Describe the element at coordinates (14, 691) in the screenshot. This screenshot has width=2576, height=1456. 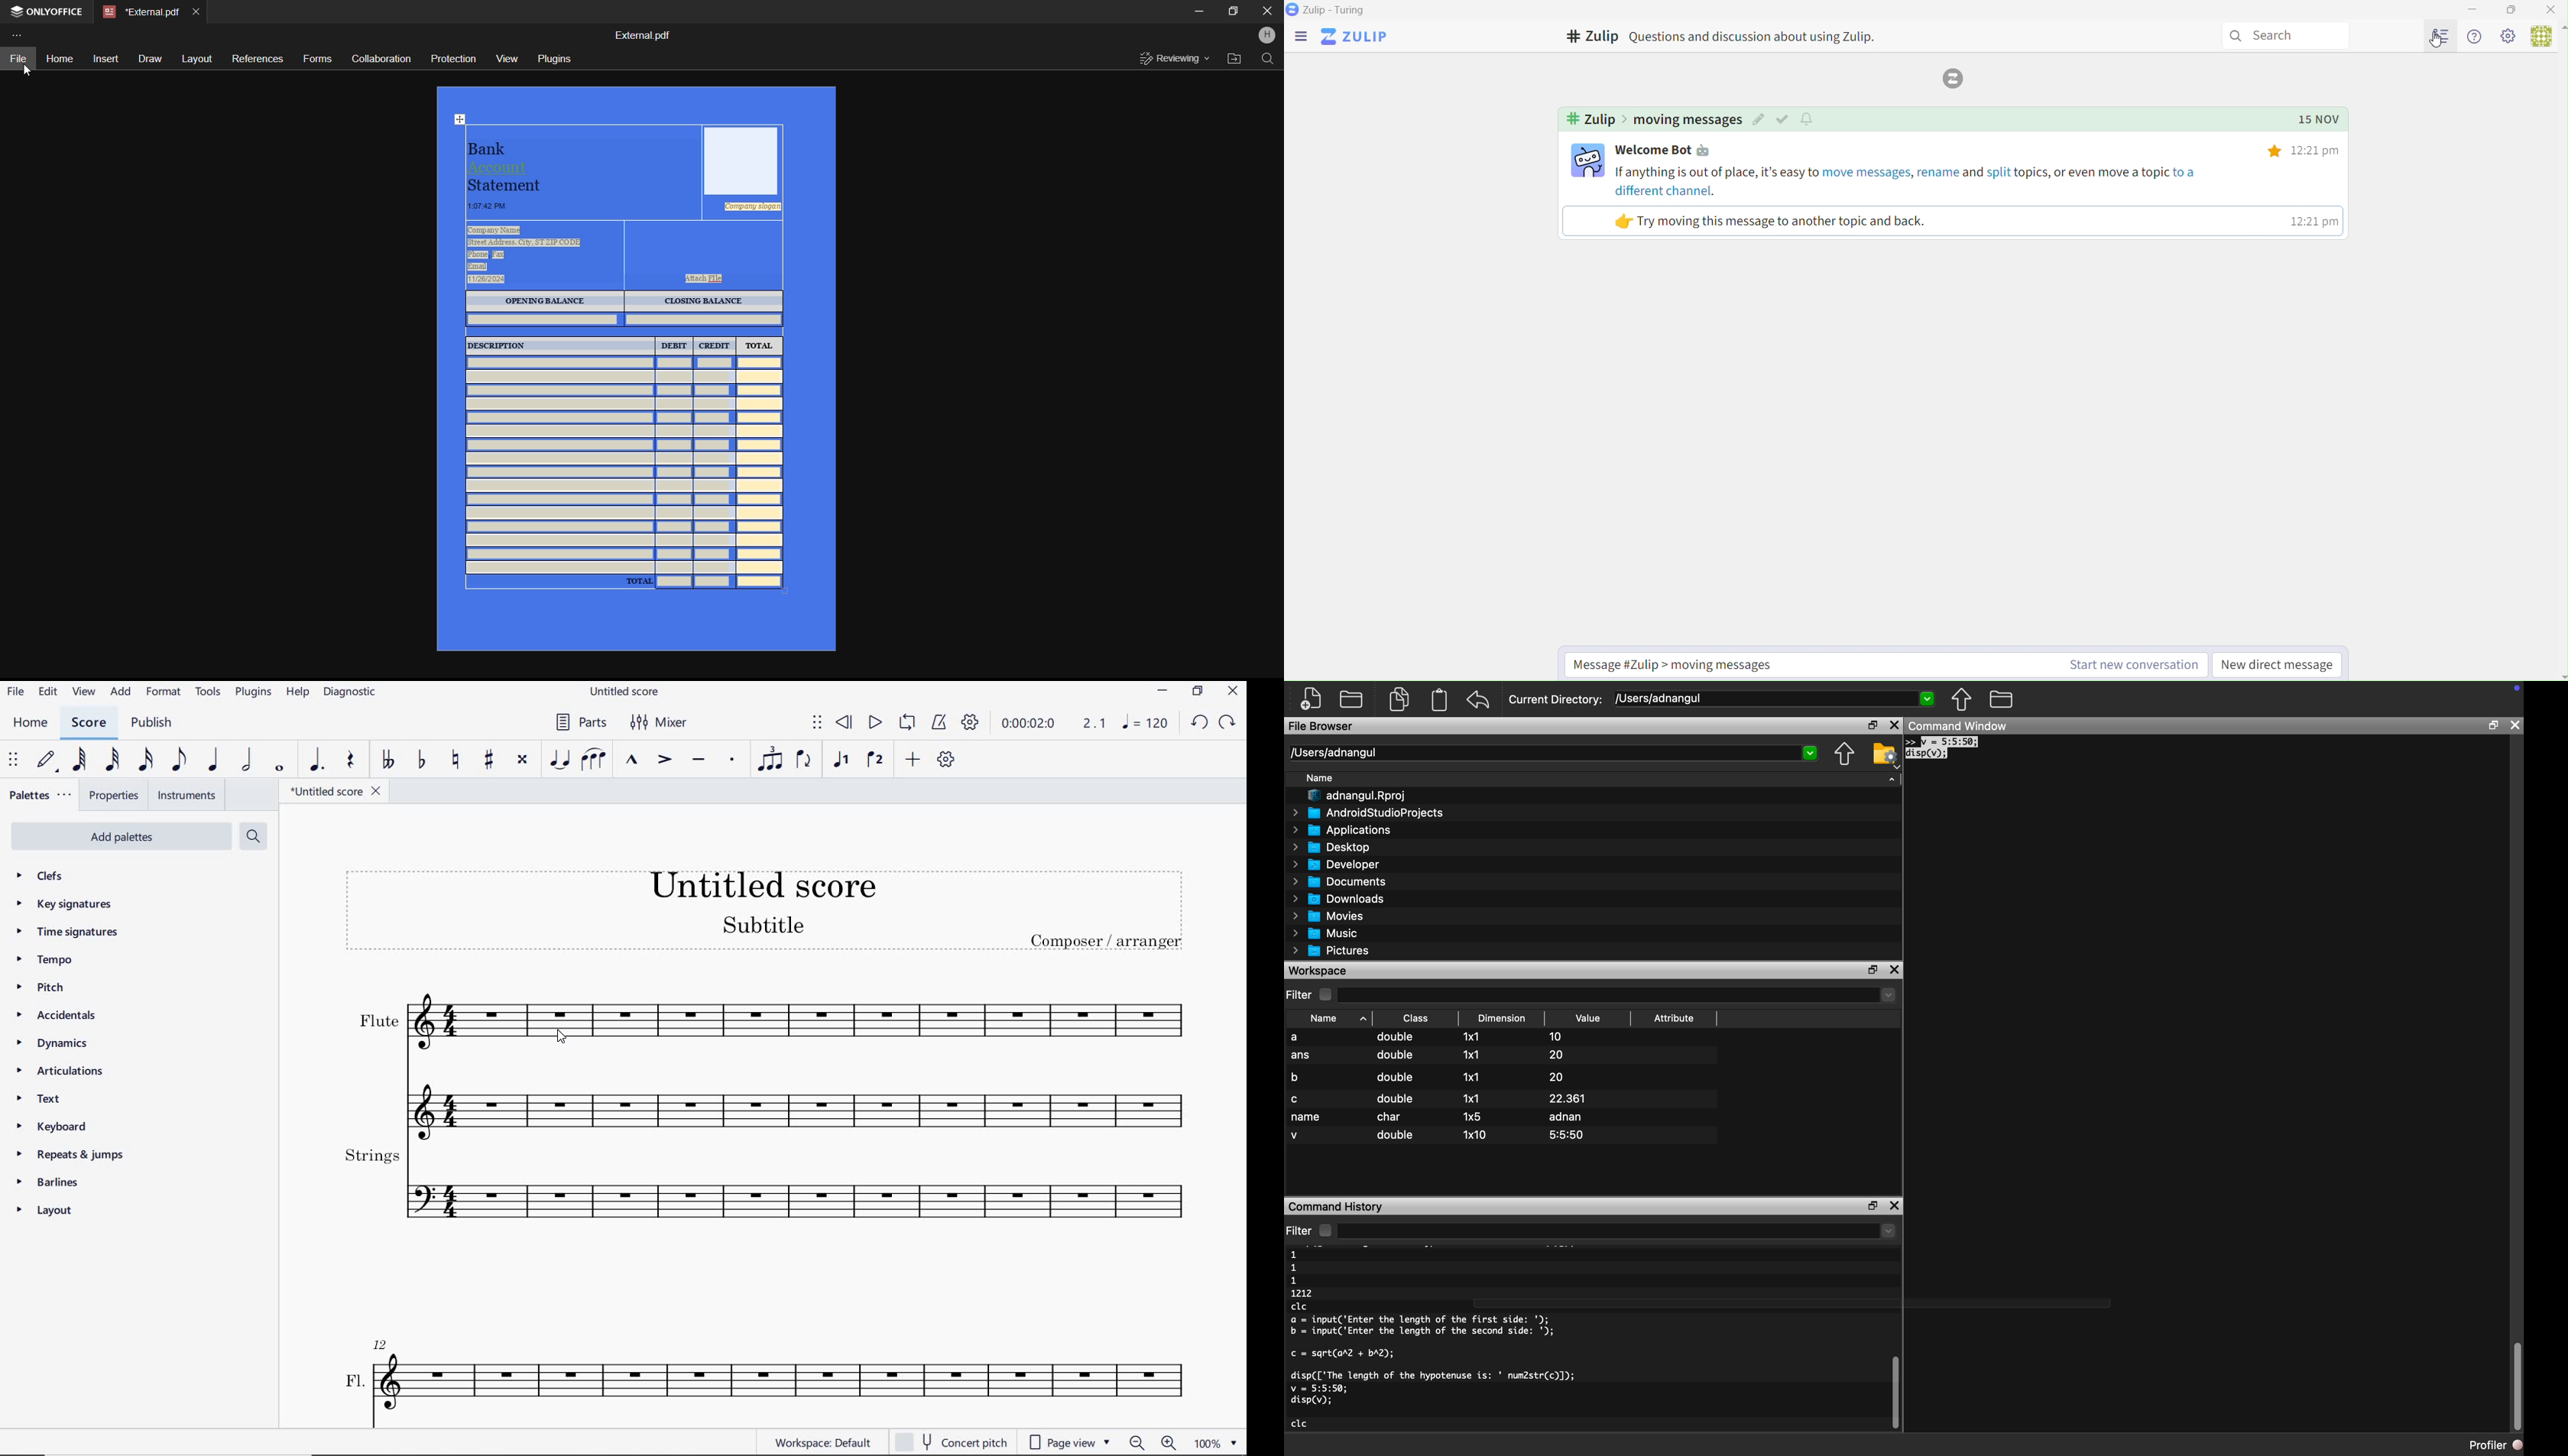
I see `file` at that location.